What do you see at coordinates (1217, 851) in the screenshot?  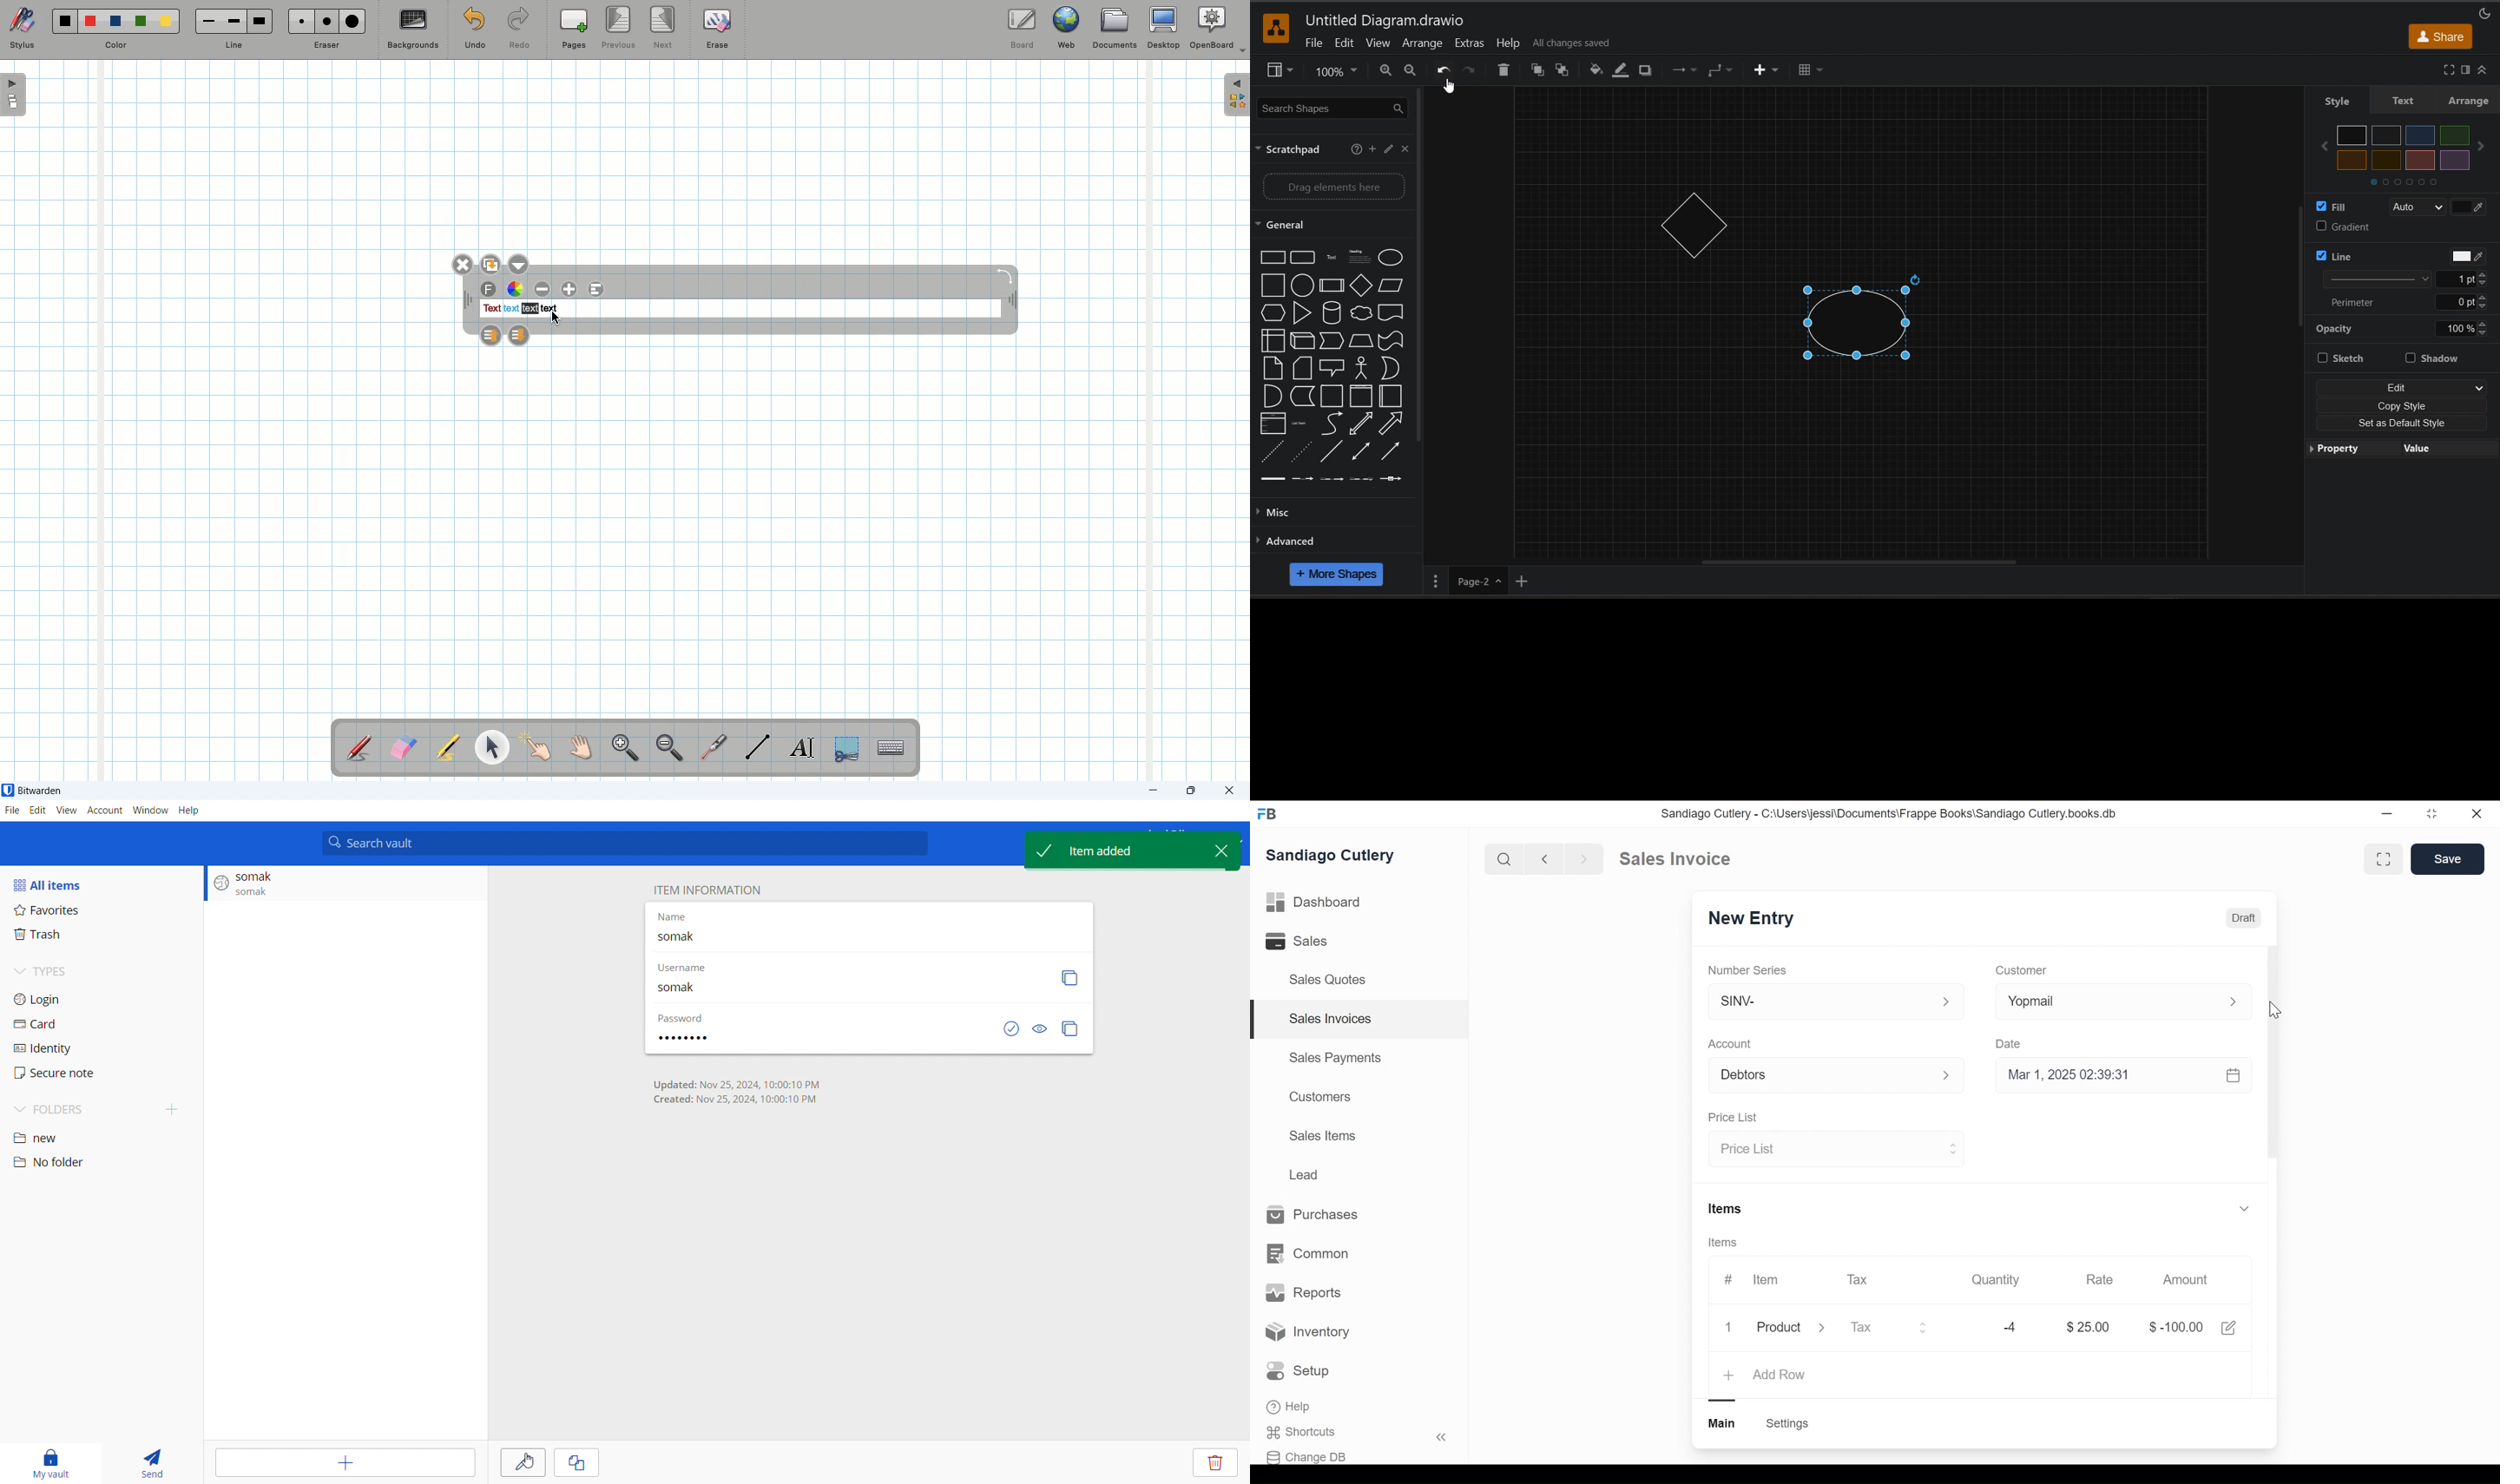 I see `close notification` at bounding box center [1217, 851].